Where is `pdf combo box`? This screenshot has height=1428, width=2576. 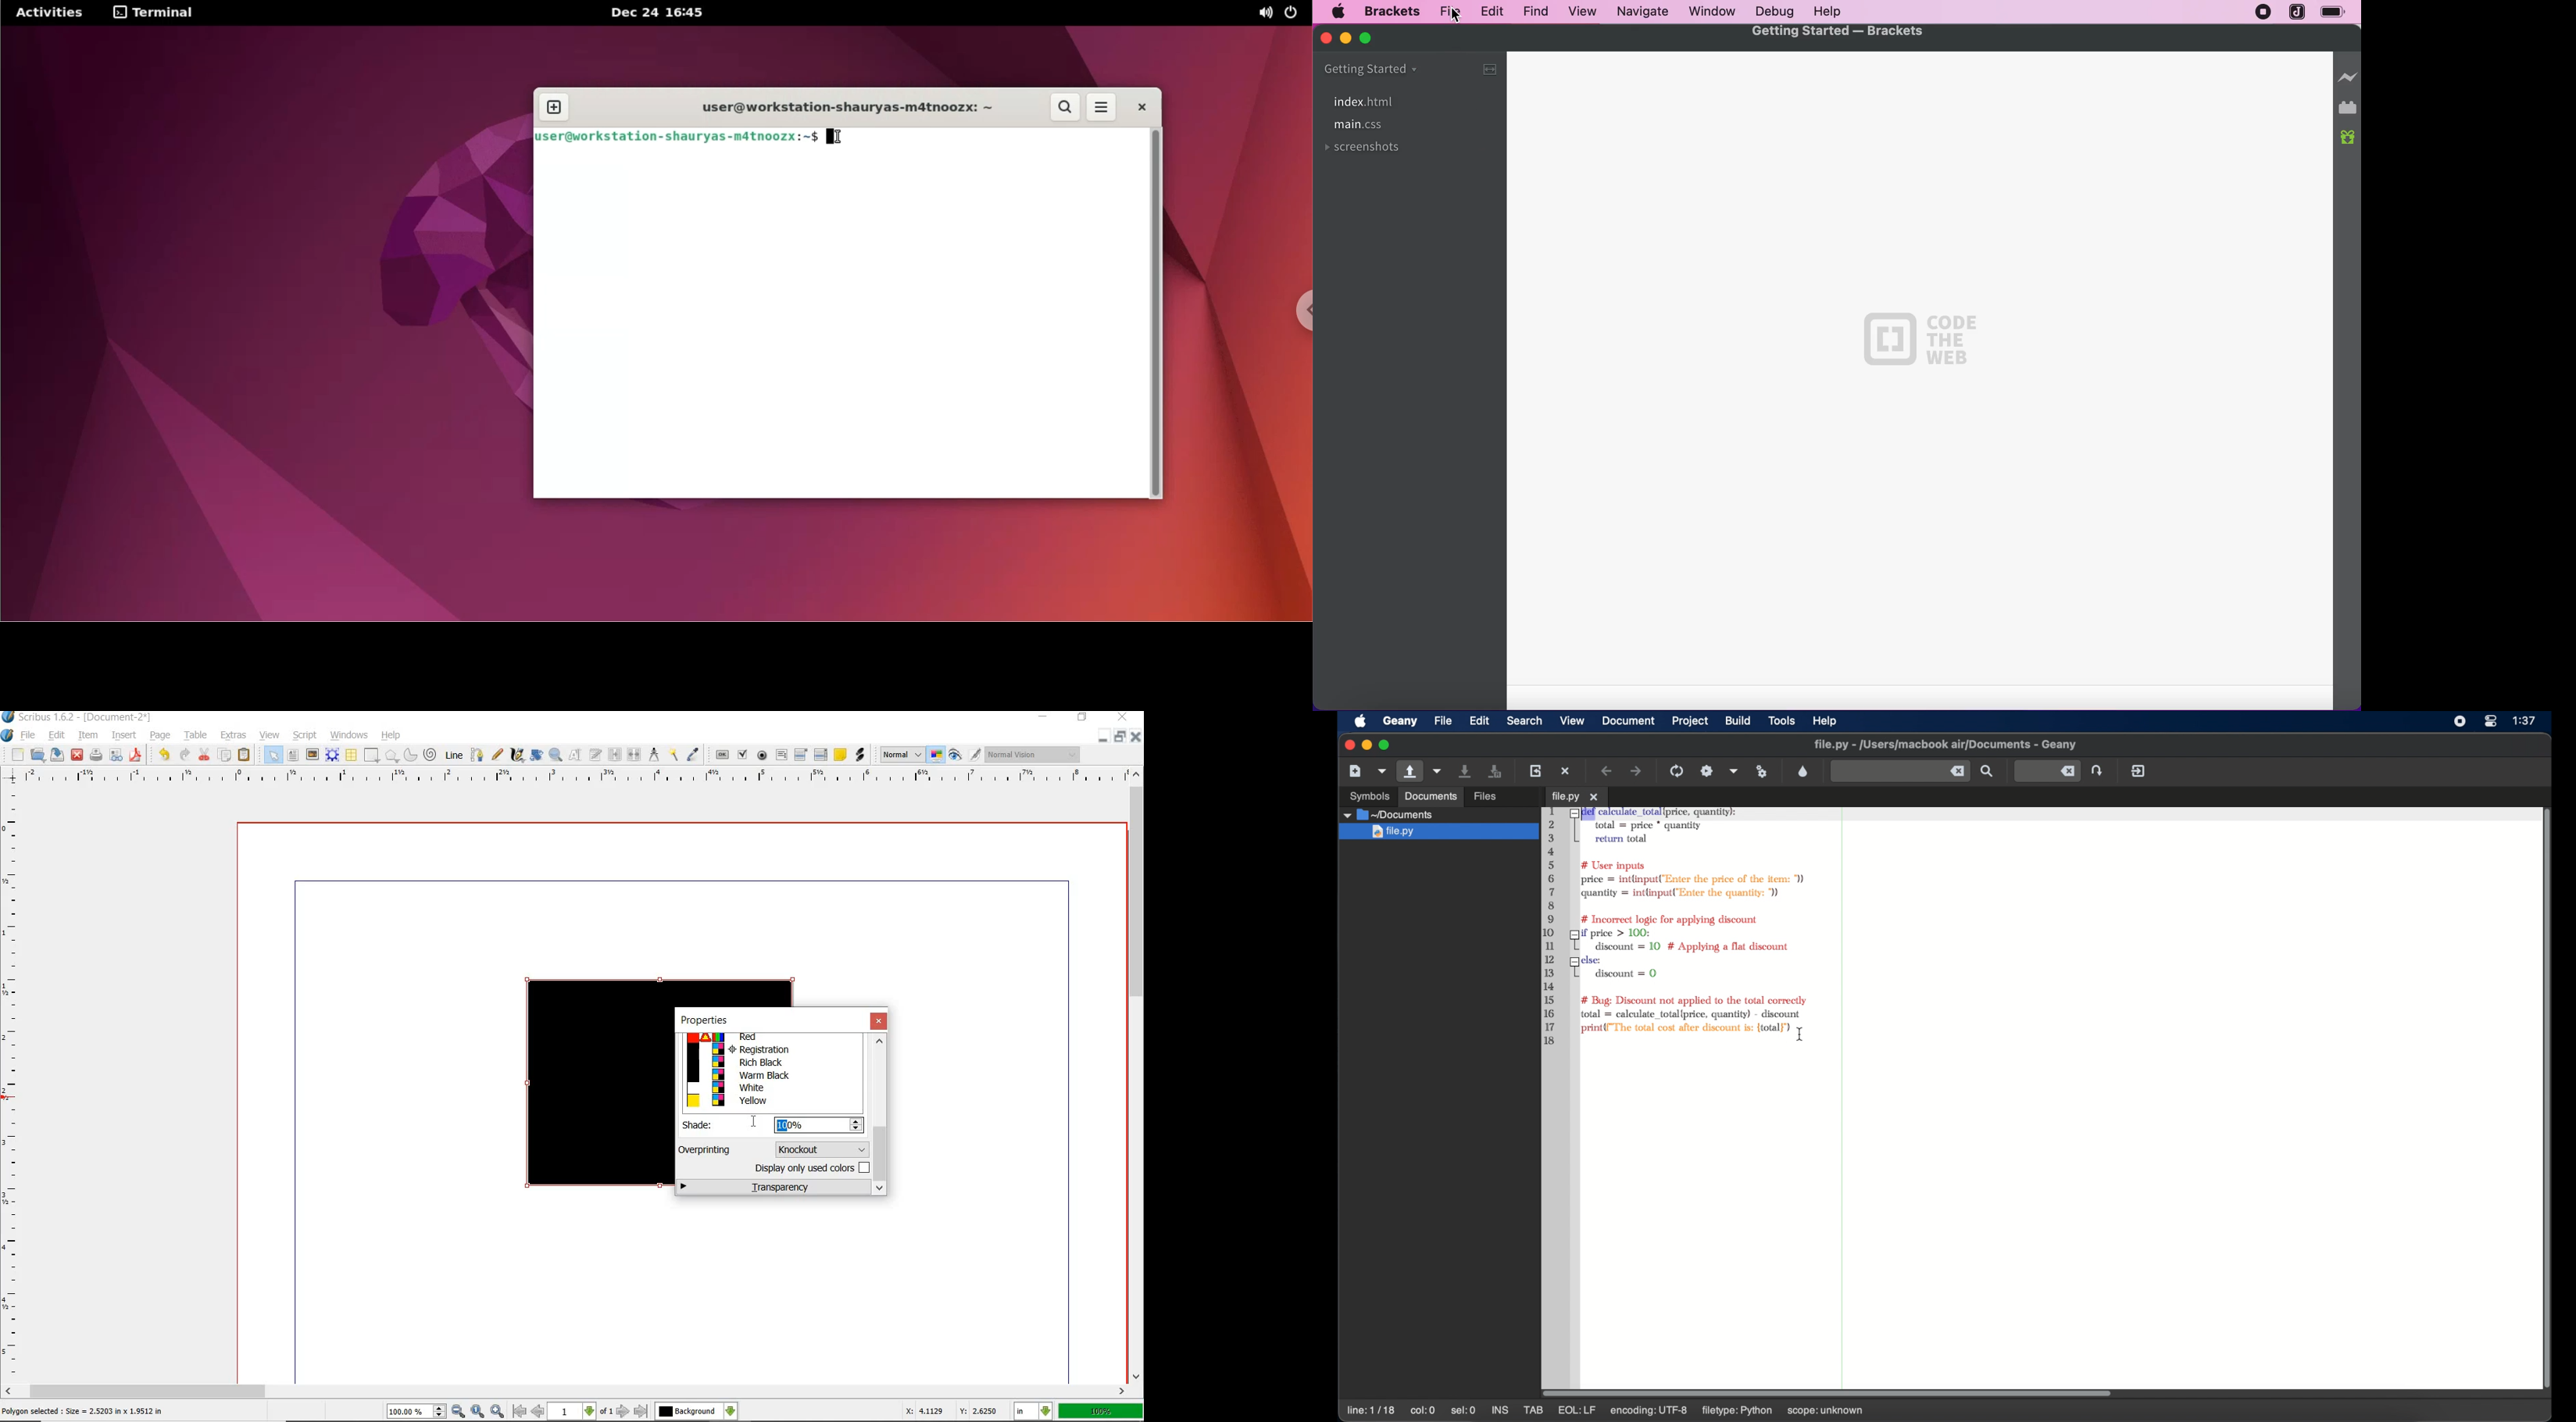 pdf combo box is located at coordinates (801, 755).